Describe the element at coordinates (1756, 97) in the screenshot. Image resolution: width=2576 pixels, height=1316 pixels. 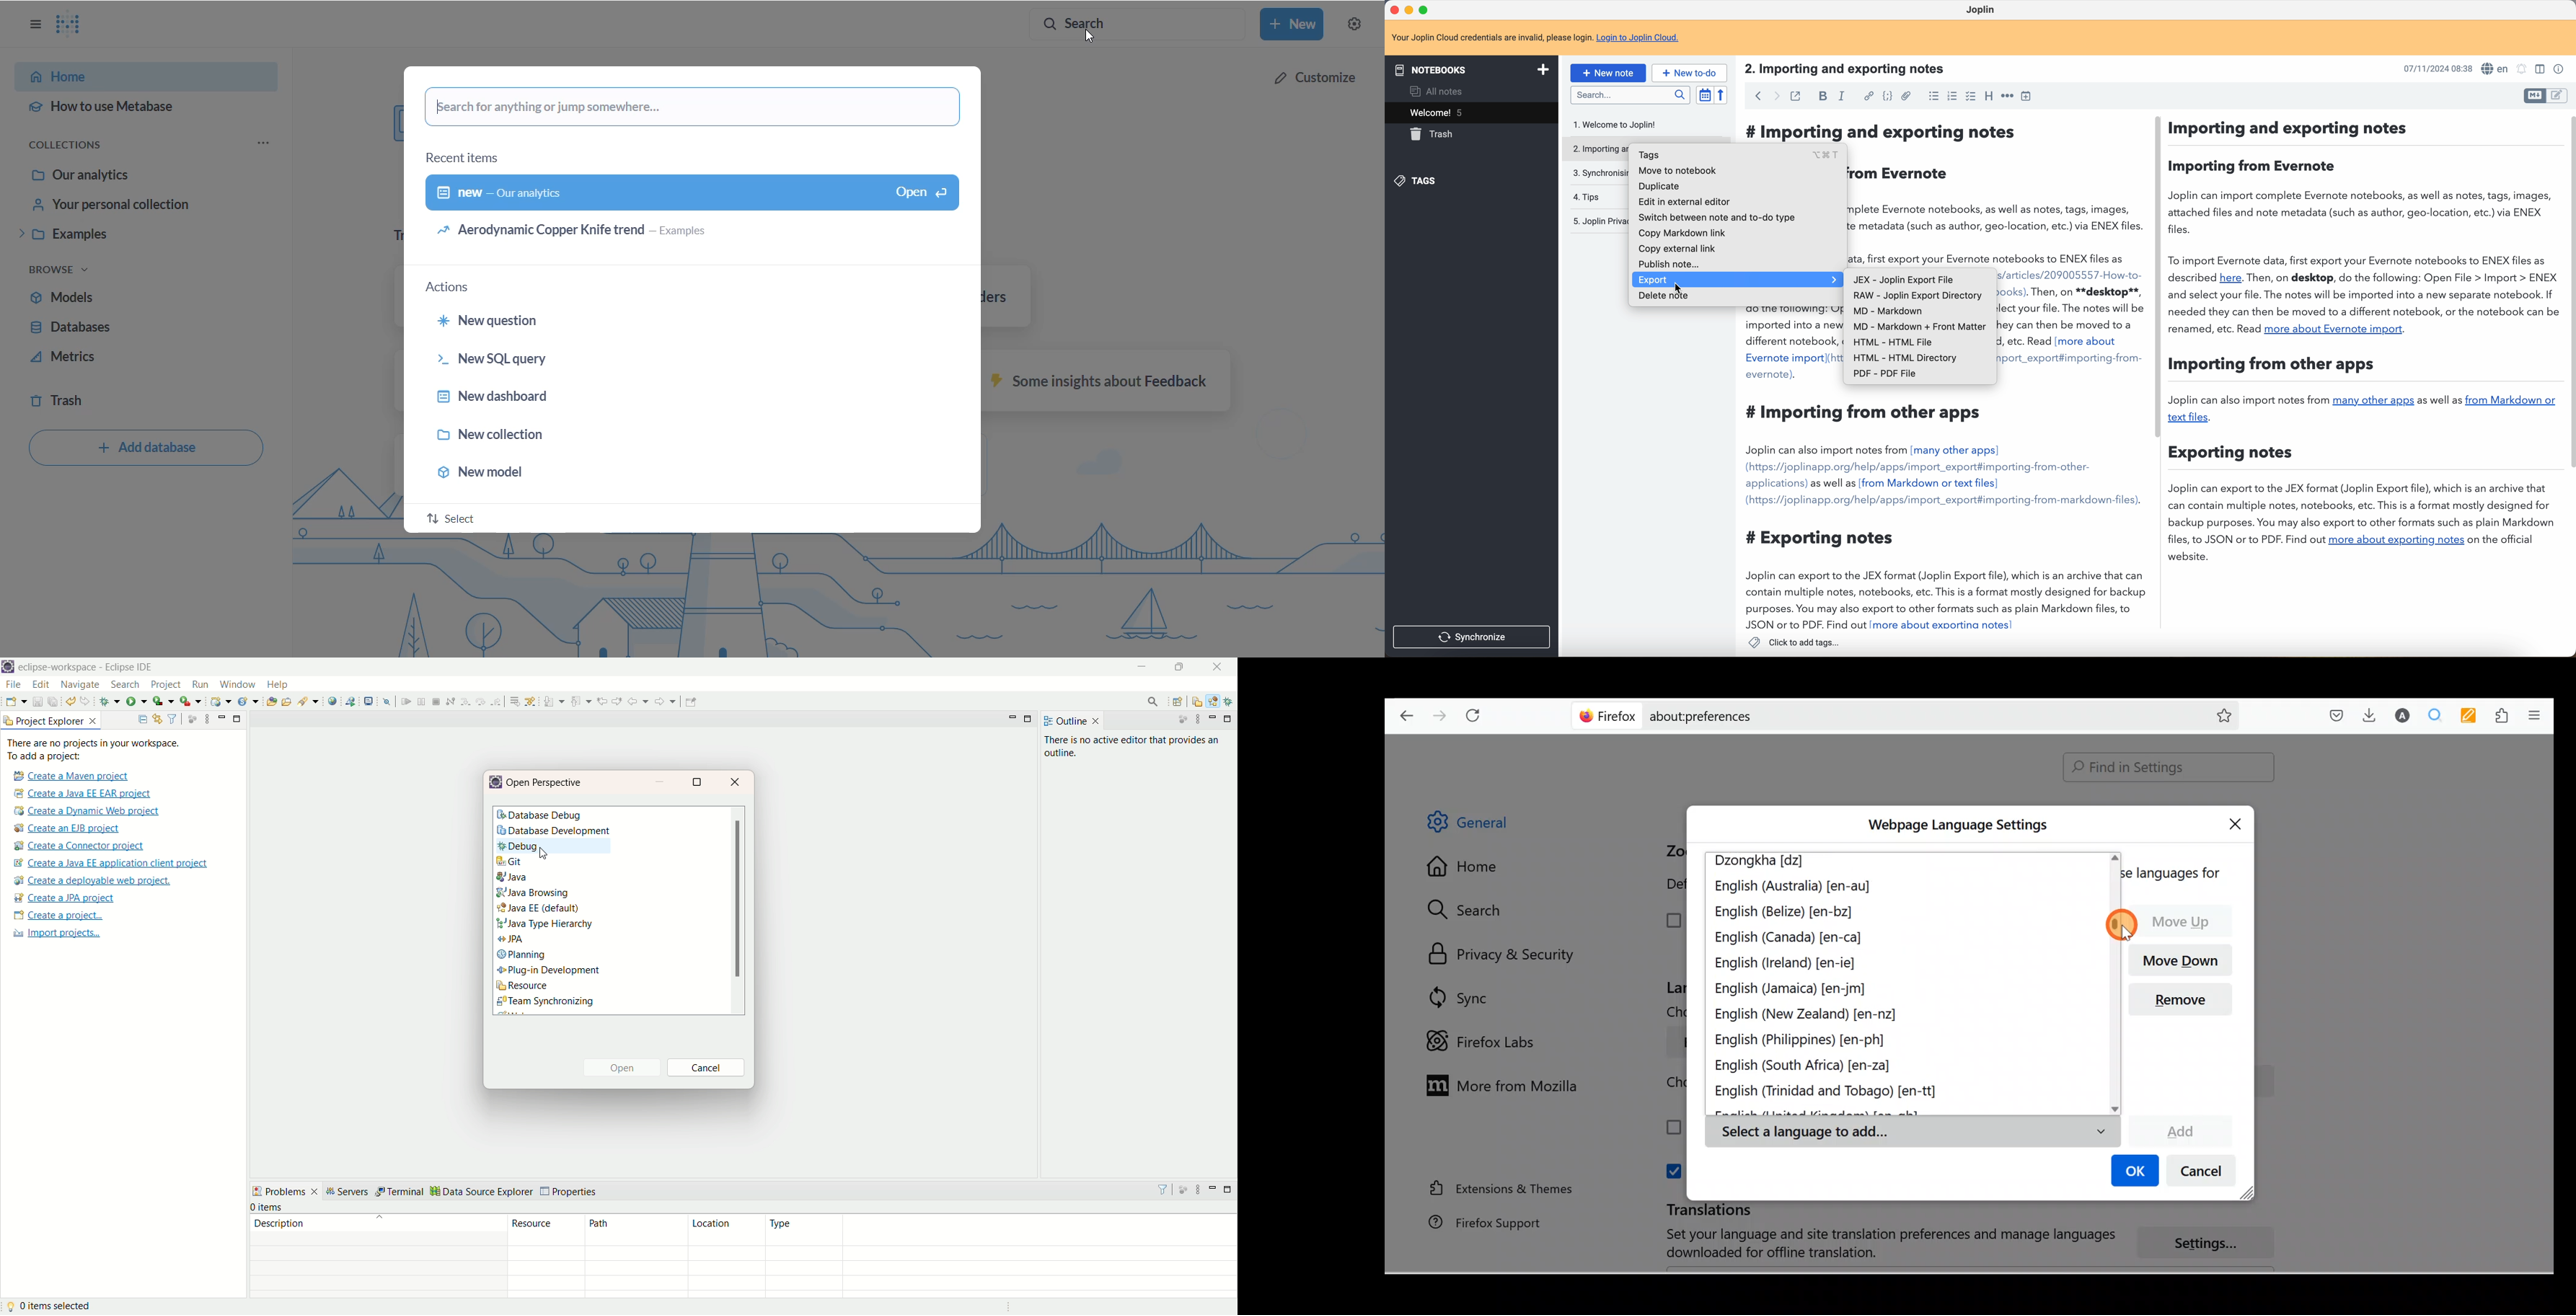
I see `back` at that location.